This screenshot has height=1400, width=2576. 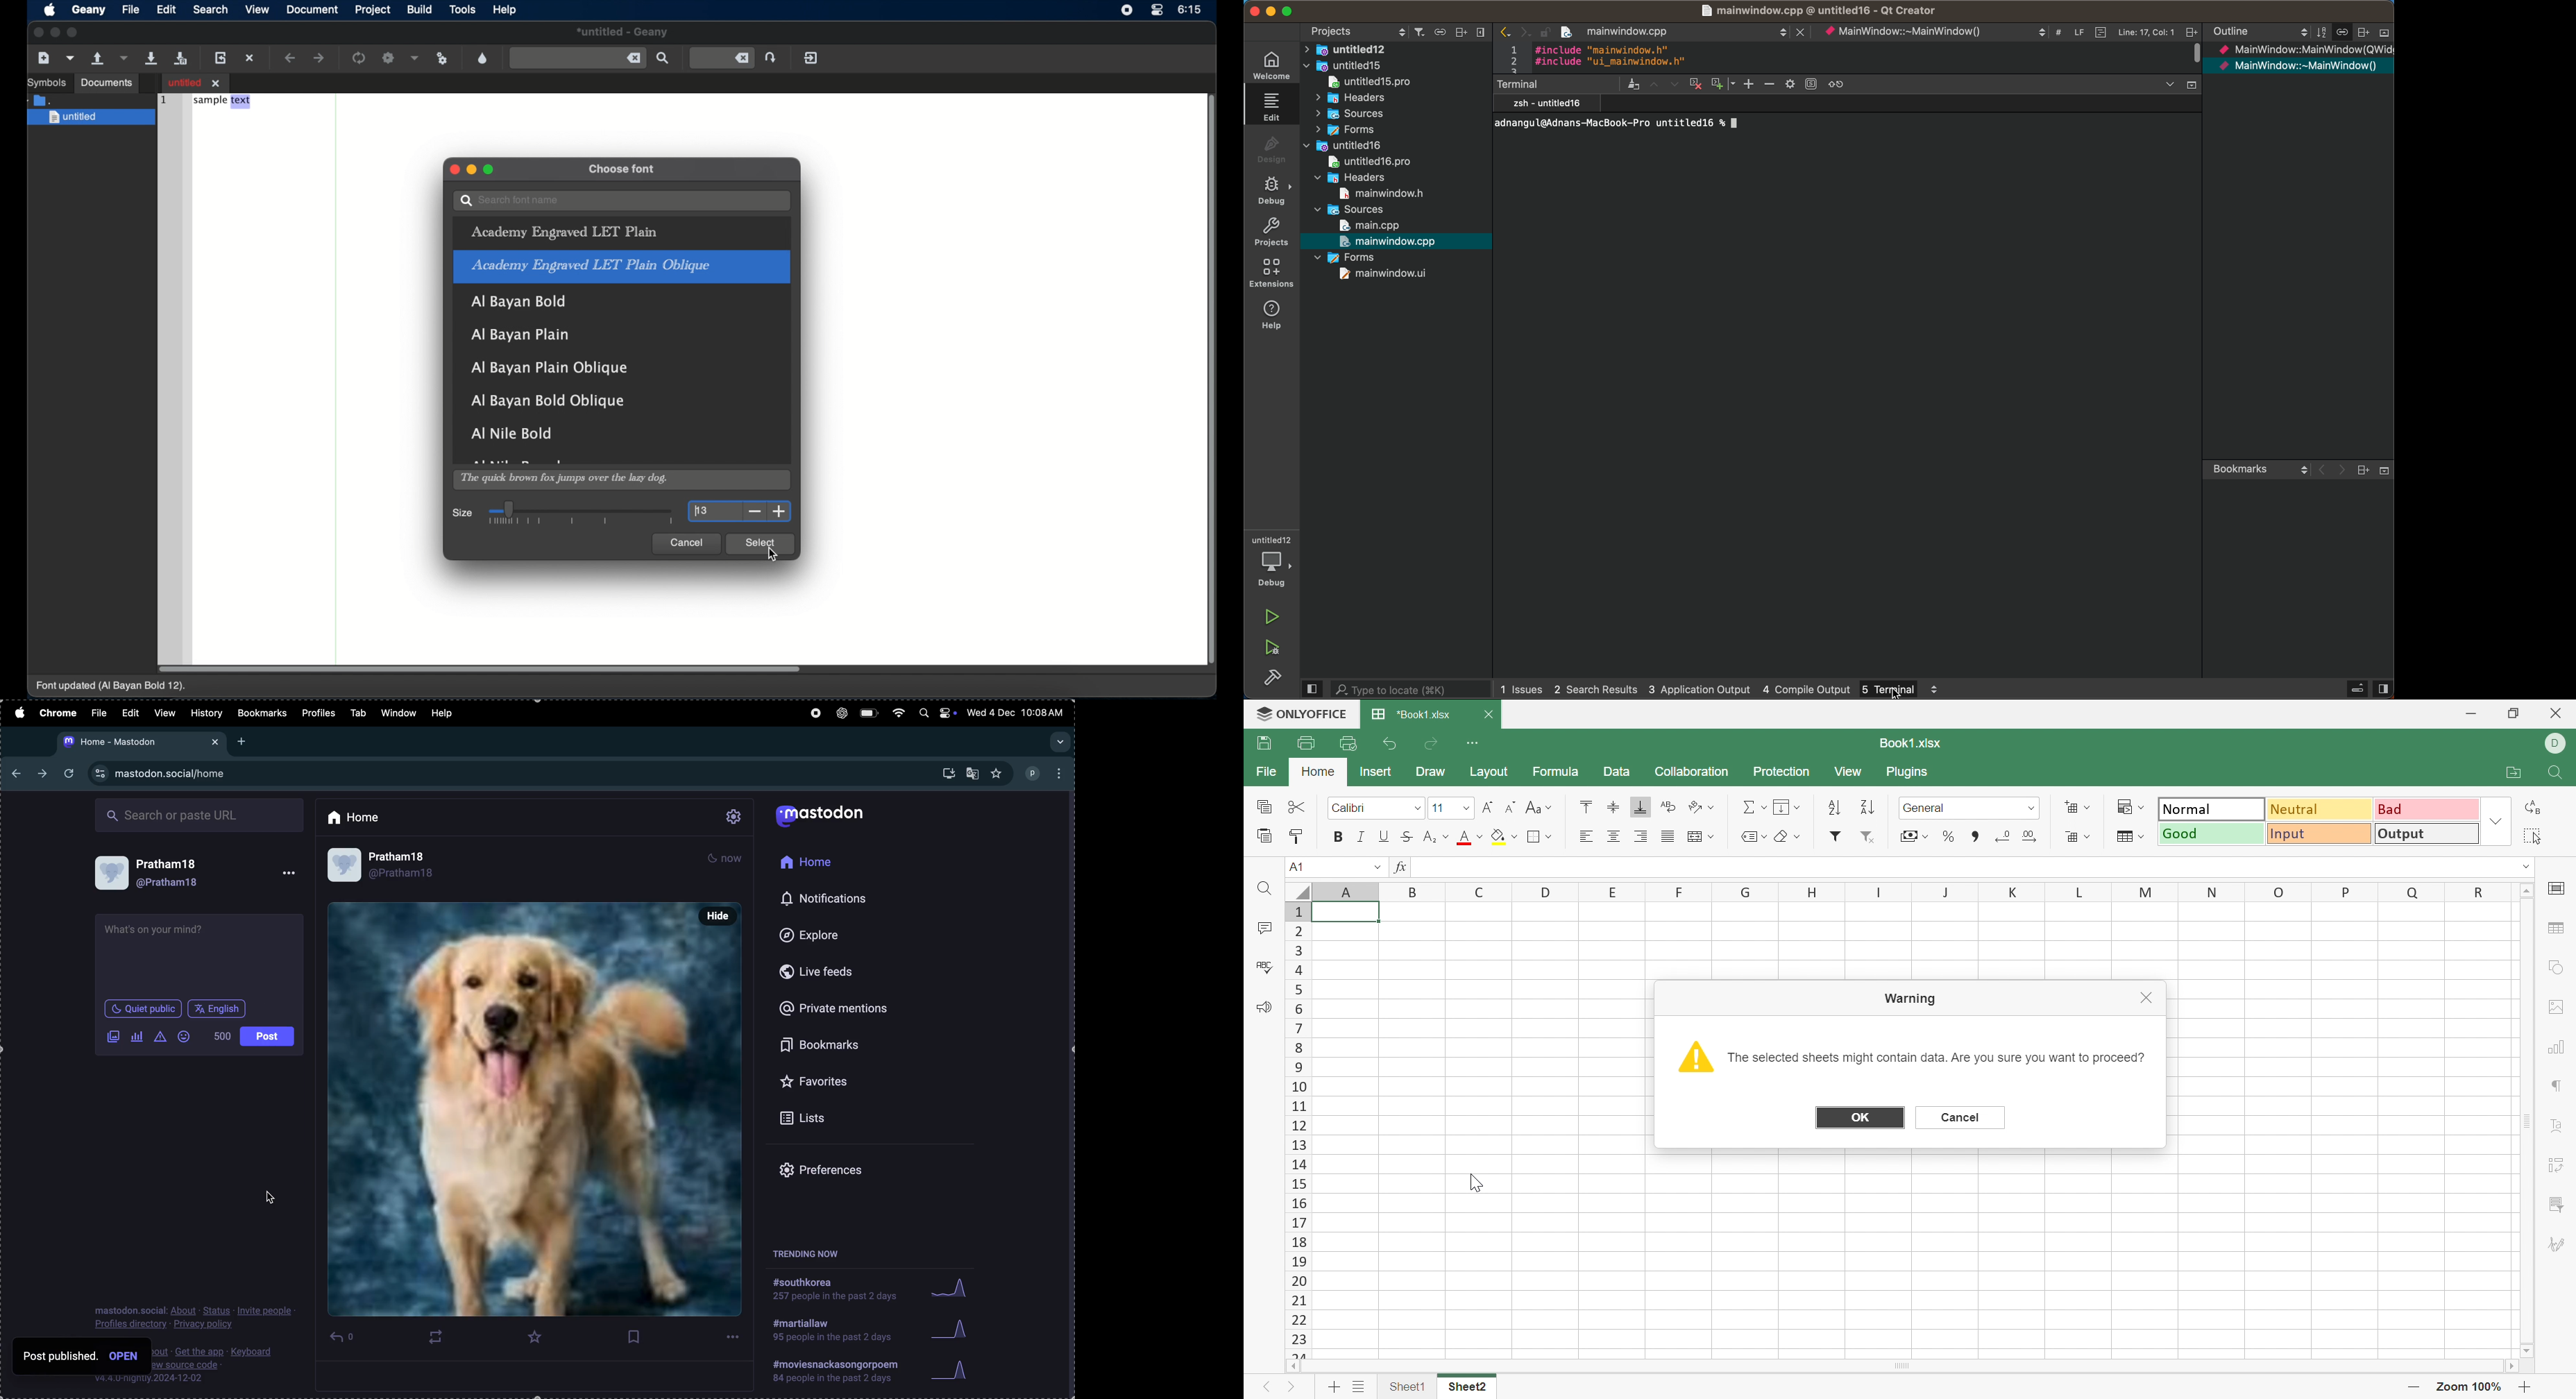 I want to click on Book1.xlsx, so click(x=1912, y=743).